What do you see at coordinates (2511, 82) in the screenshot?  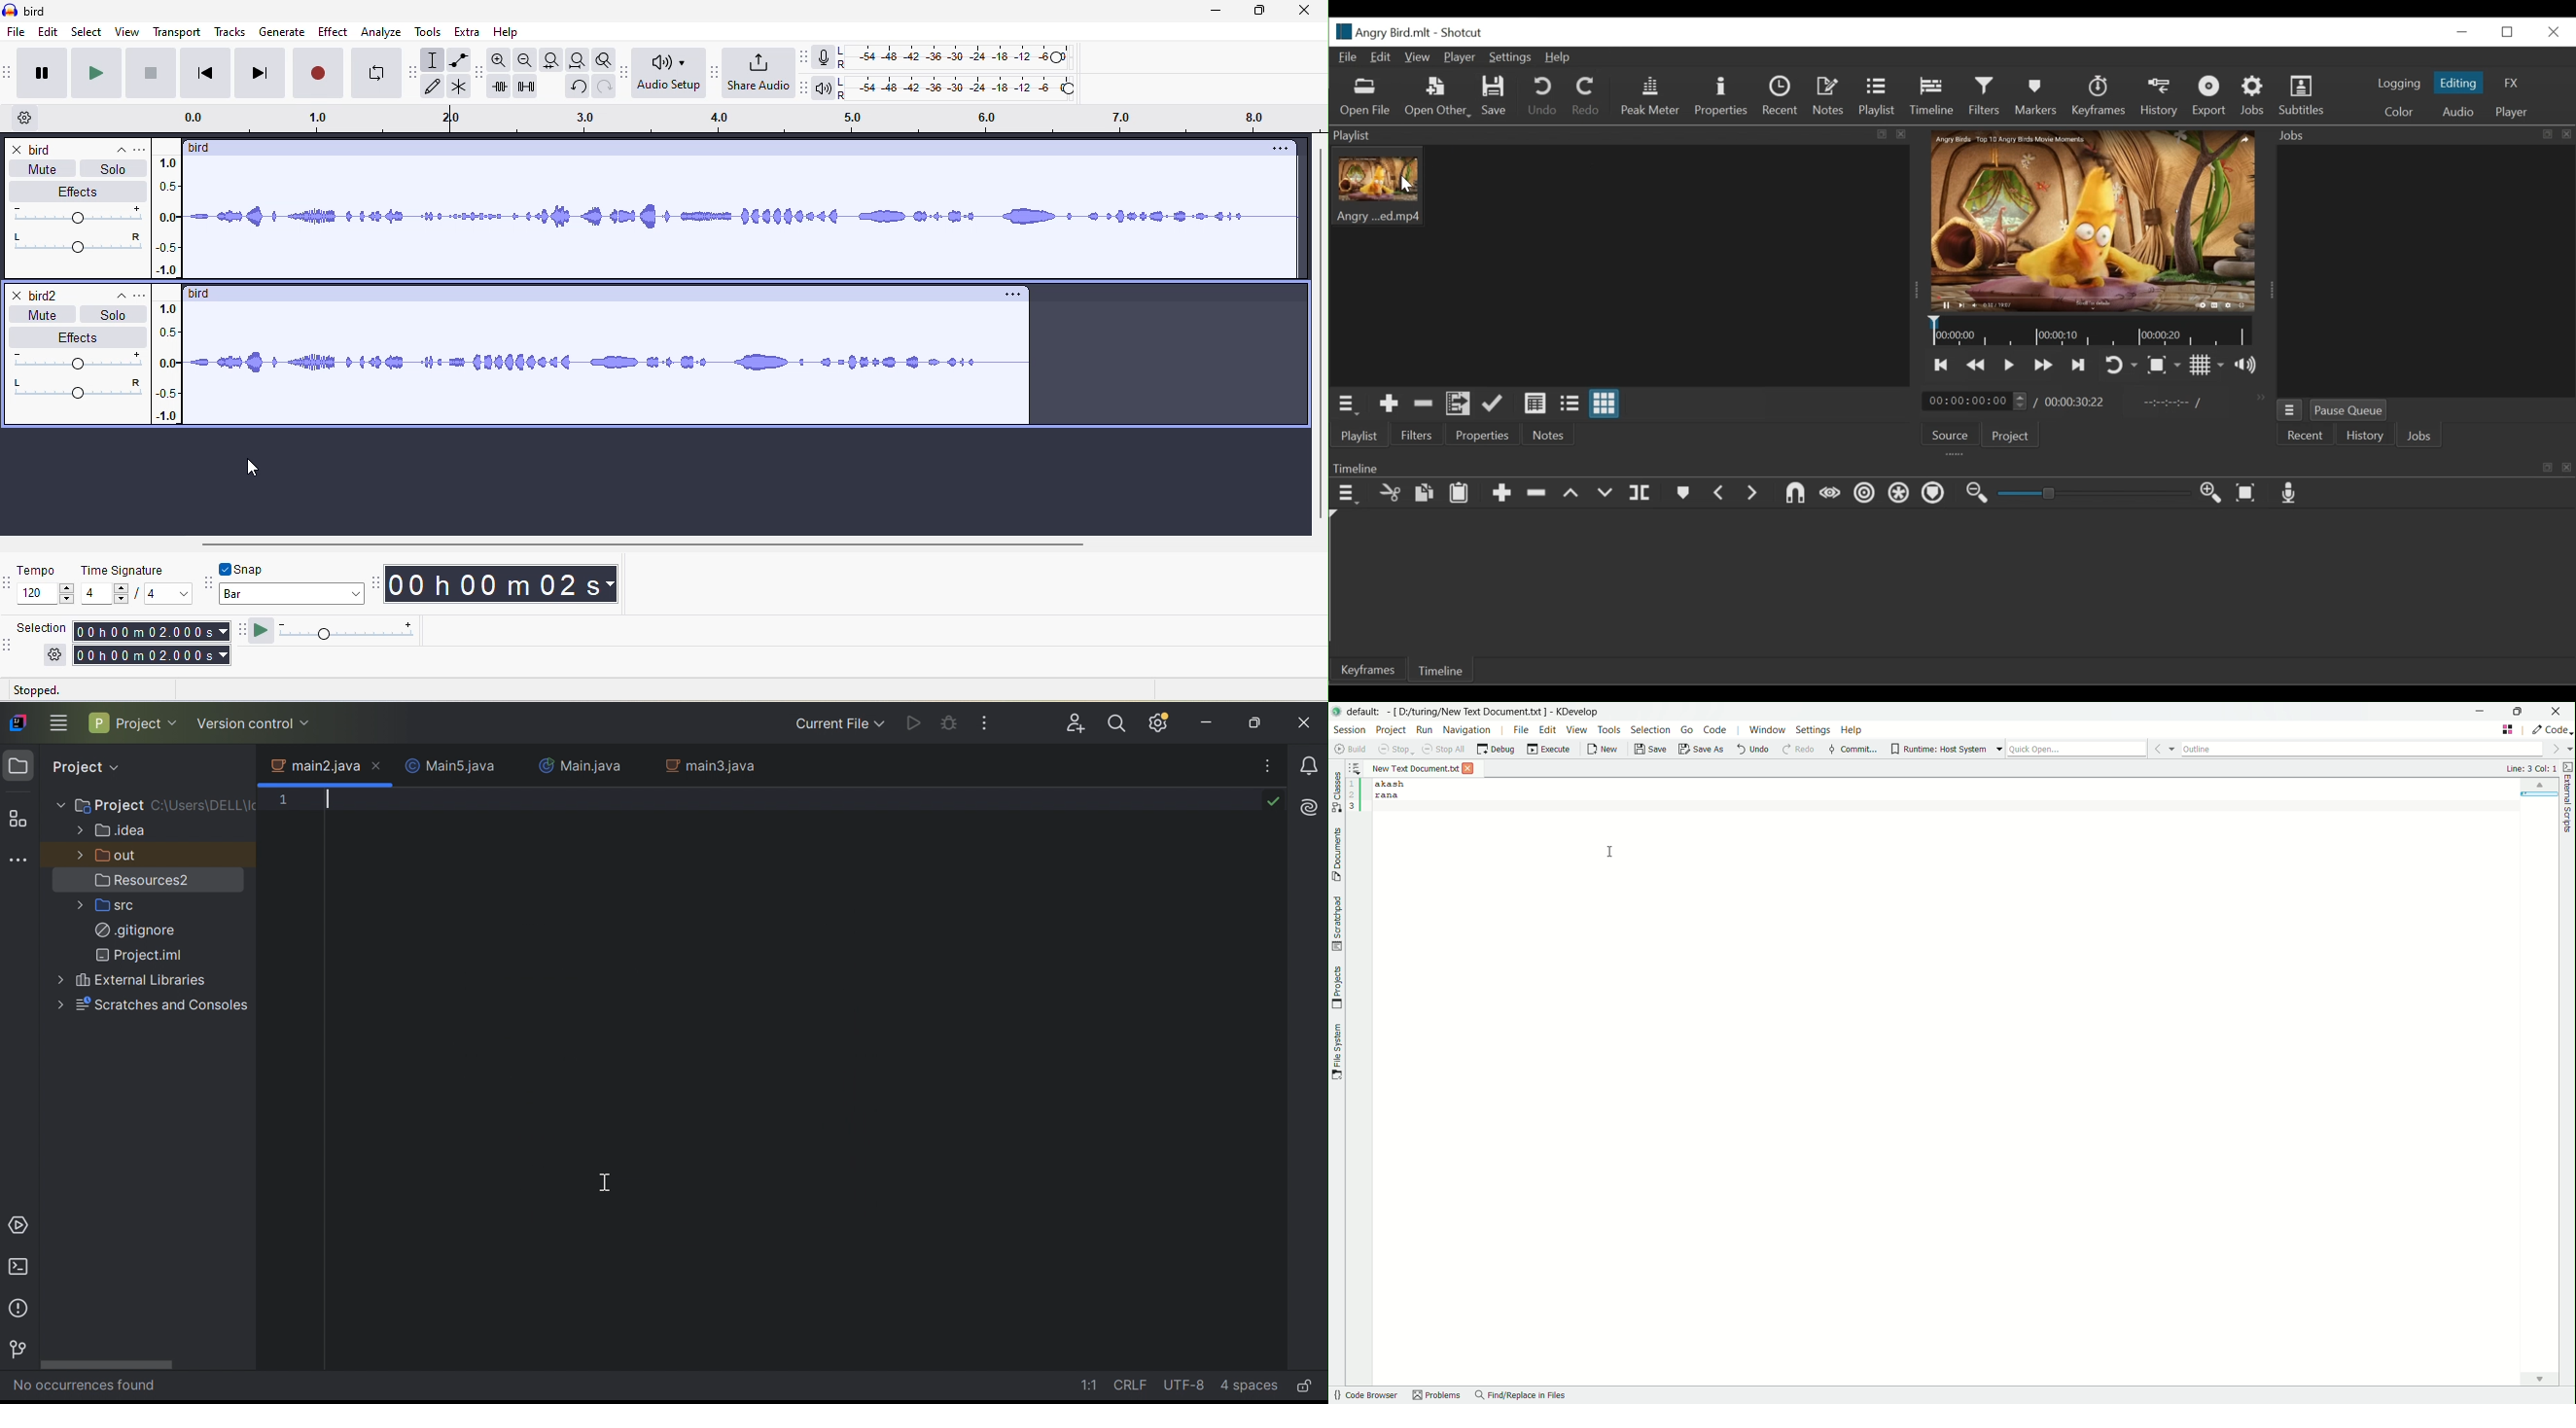 I see `FX` at bounding box center [2511, 82].